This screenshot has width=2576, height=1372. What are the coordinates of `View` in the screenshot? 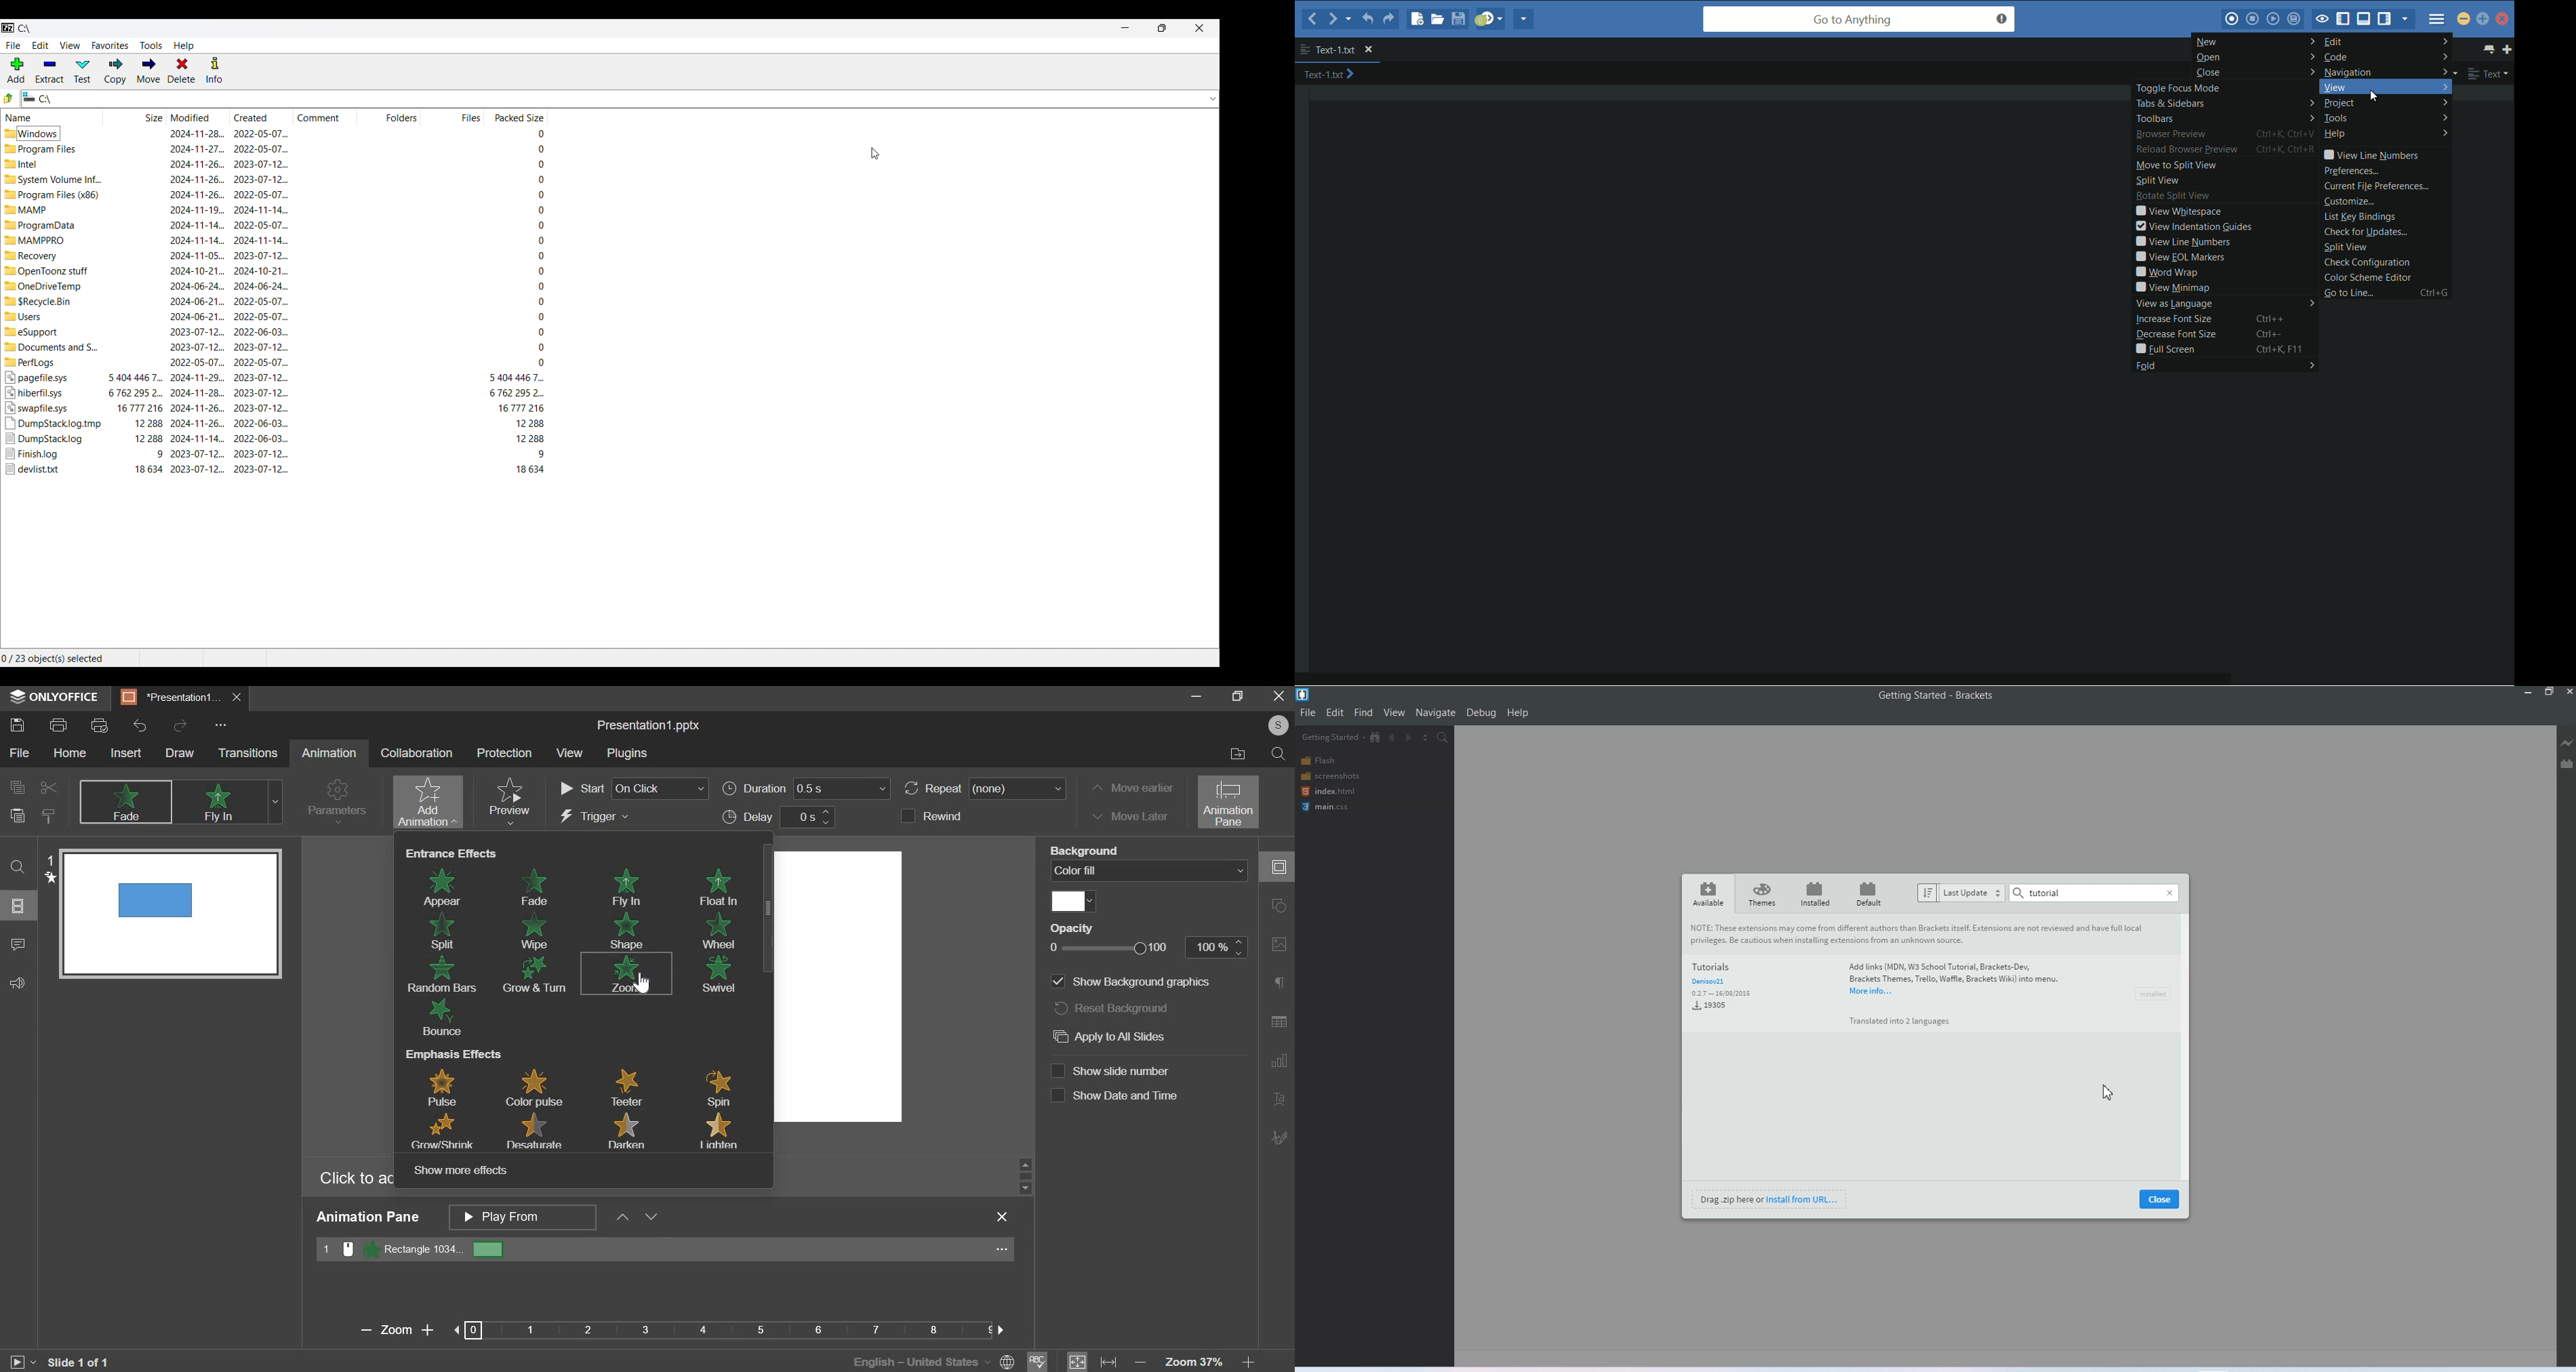 It's located at (1395, 713).